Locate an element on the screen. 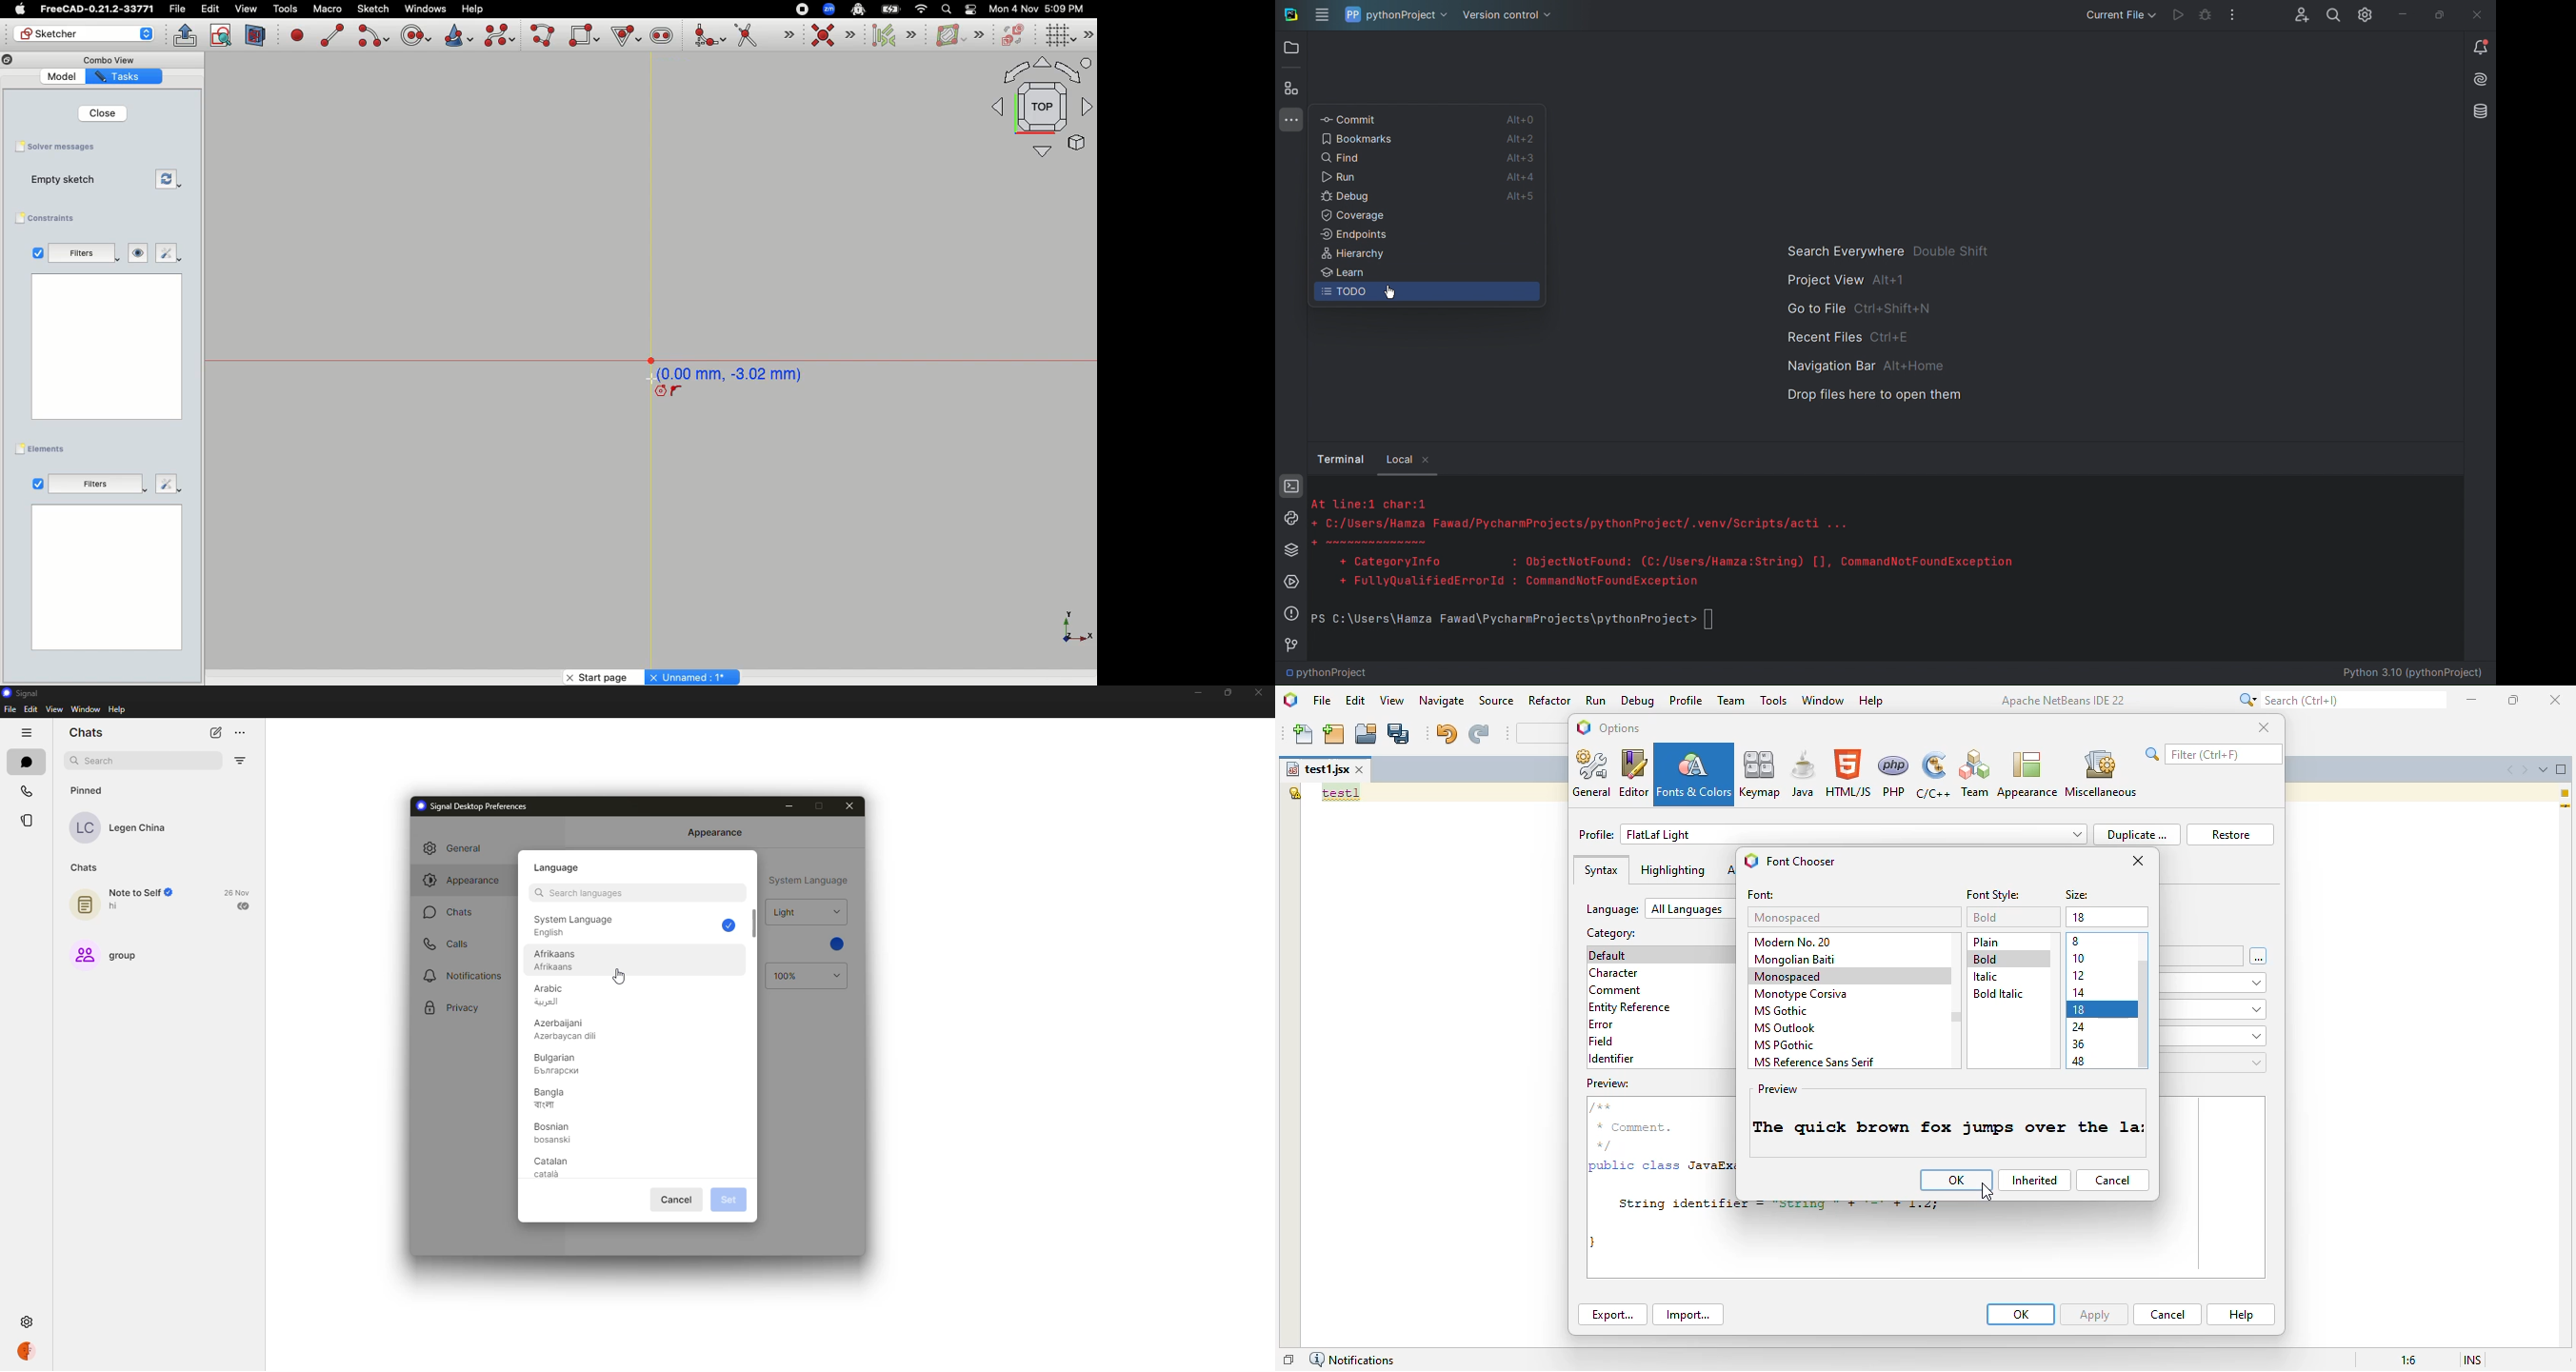 The width and height of the screenshot is (2576, 1372). Network is located at coordinates (922, 9).